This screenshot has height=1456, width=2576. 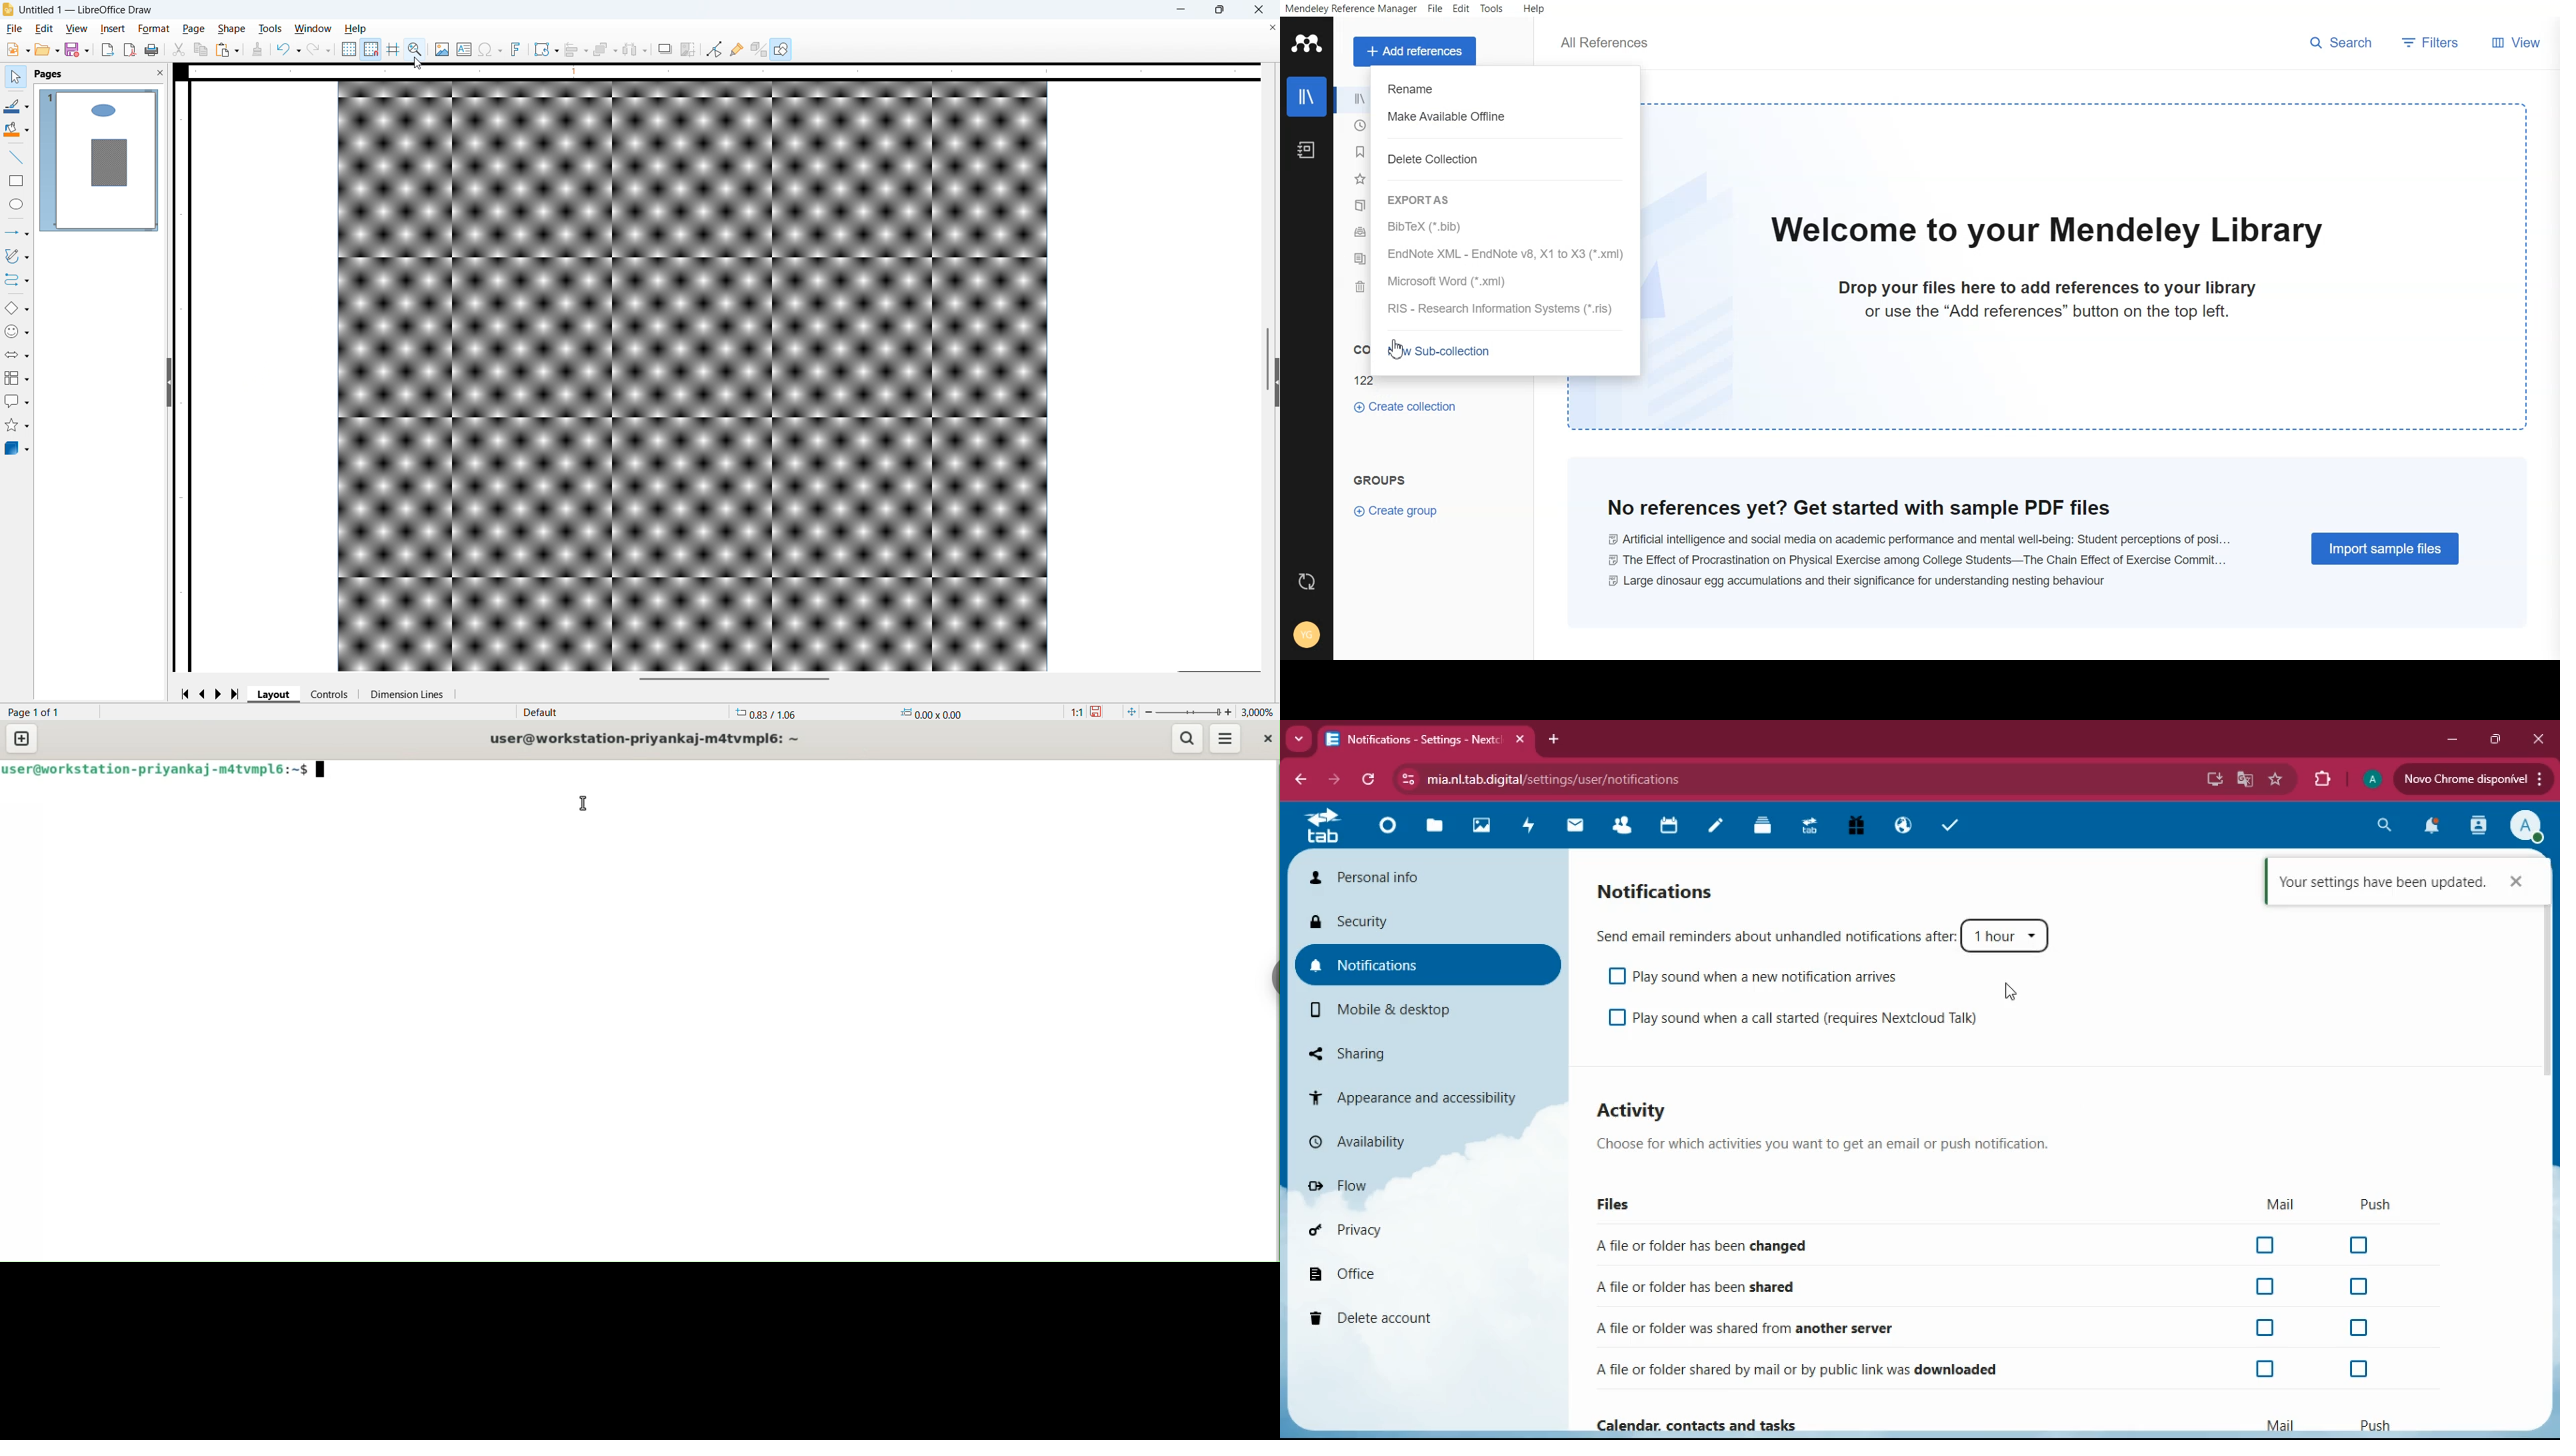 I want to click on Zoom slider , so click(x=1190, y=713).